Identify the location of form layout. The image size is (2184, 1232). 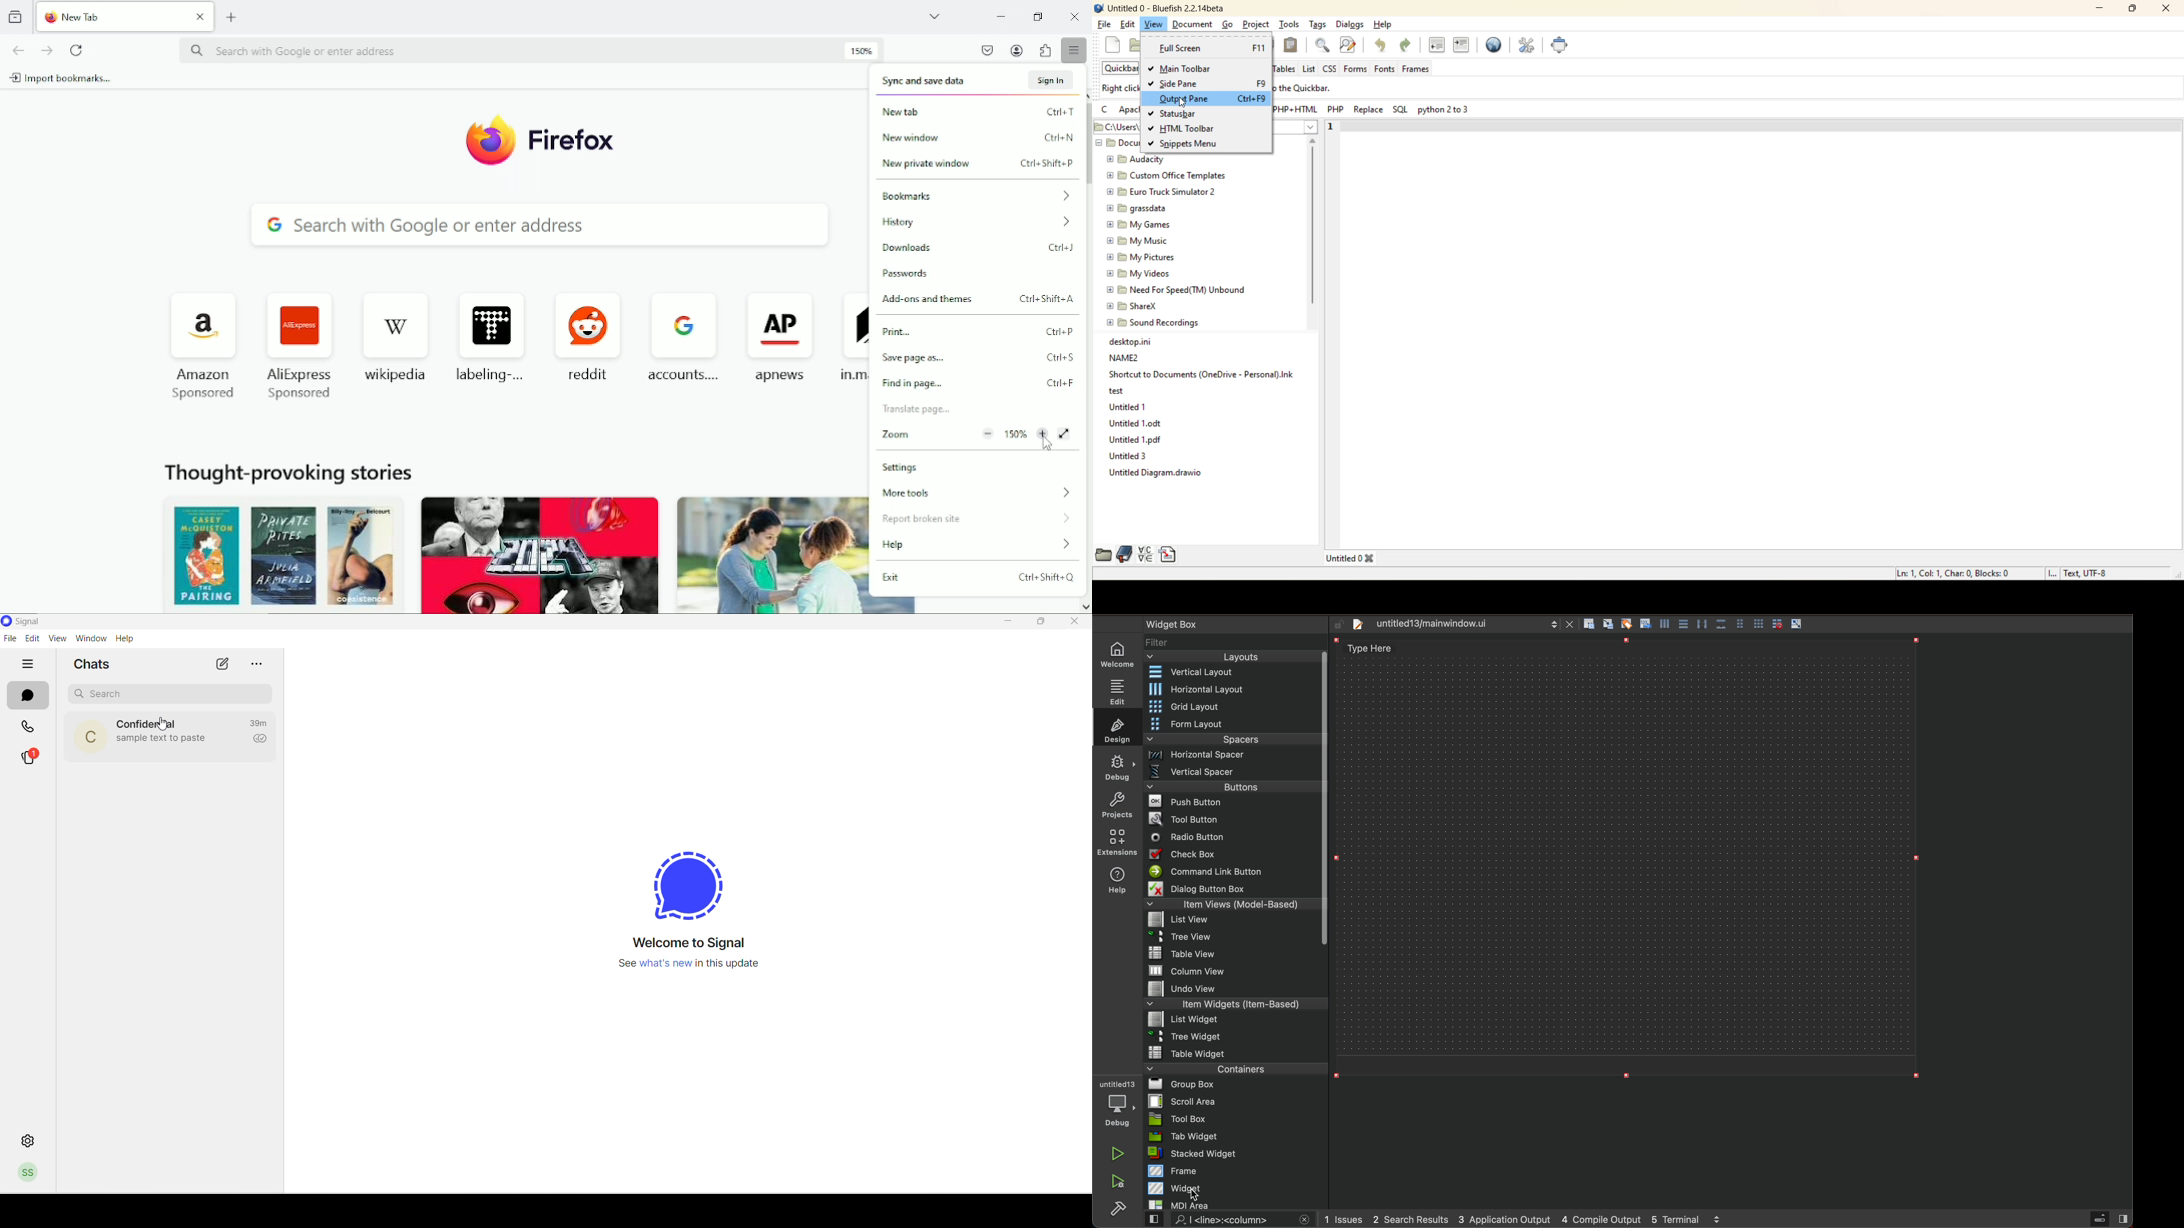
(1233, 723).